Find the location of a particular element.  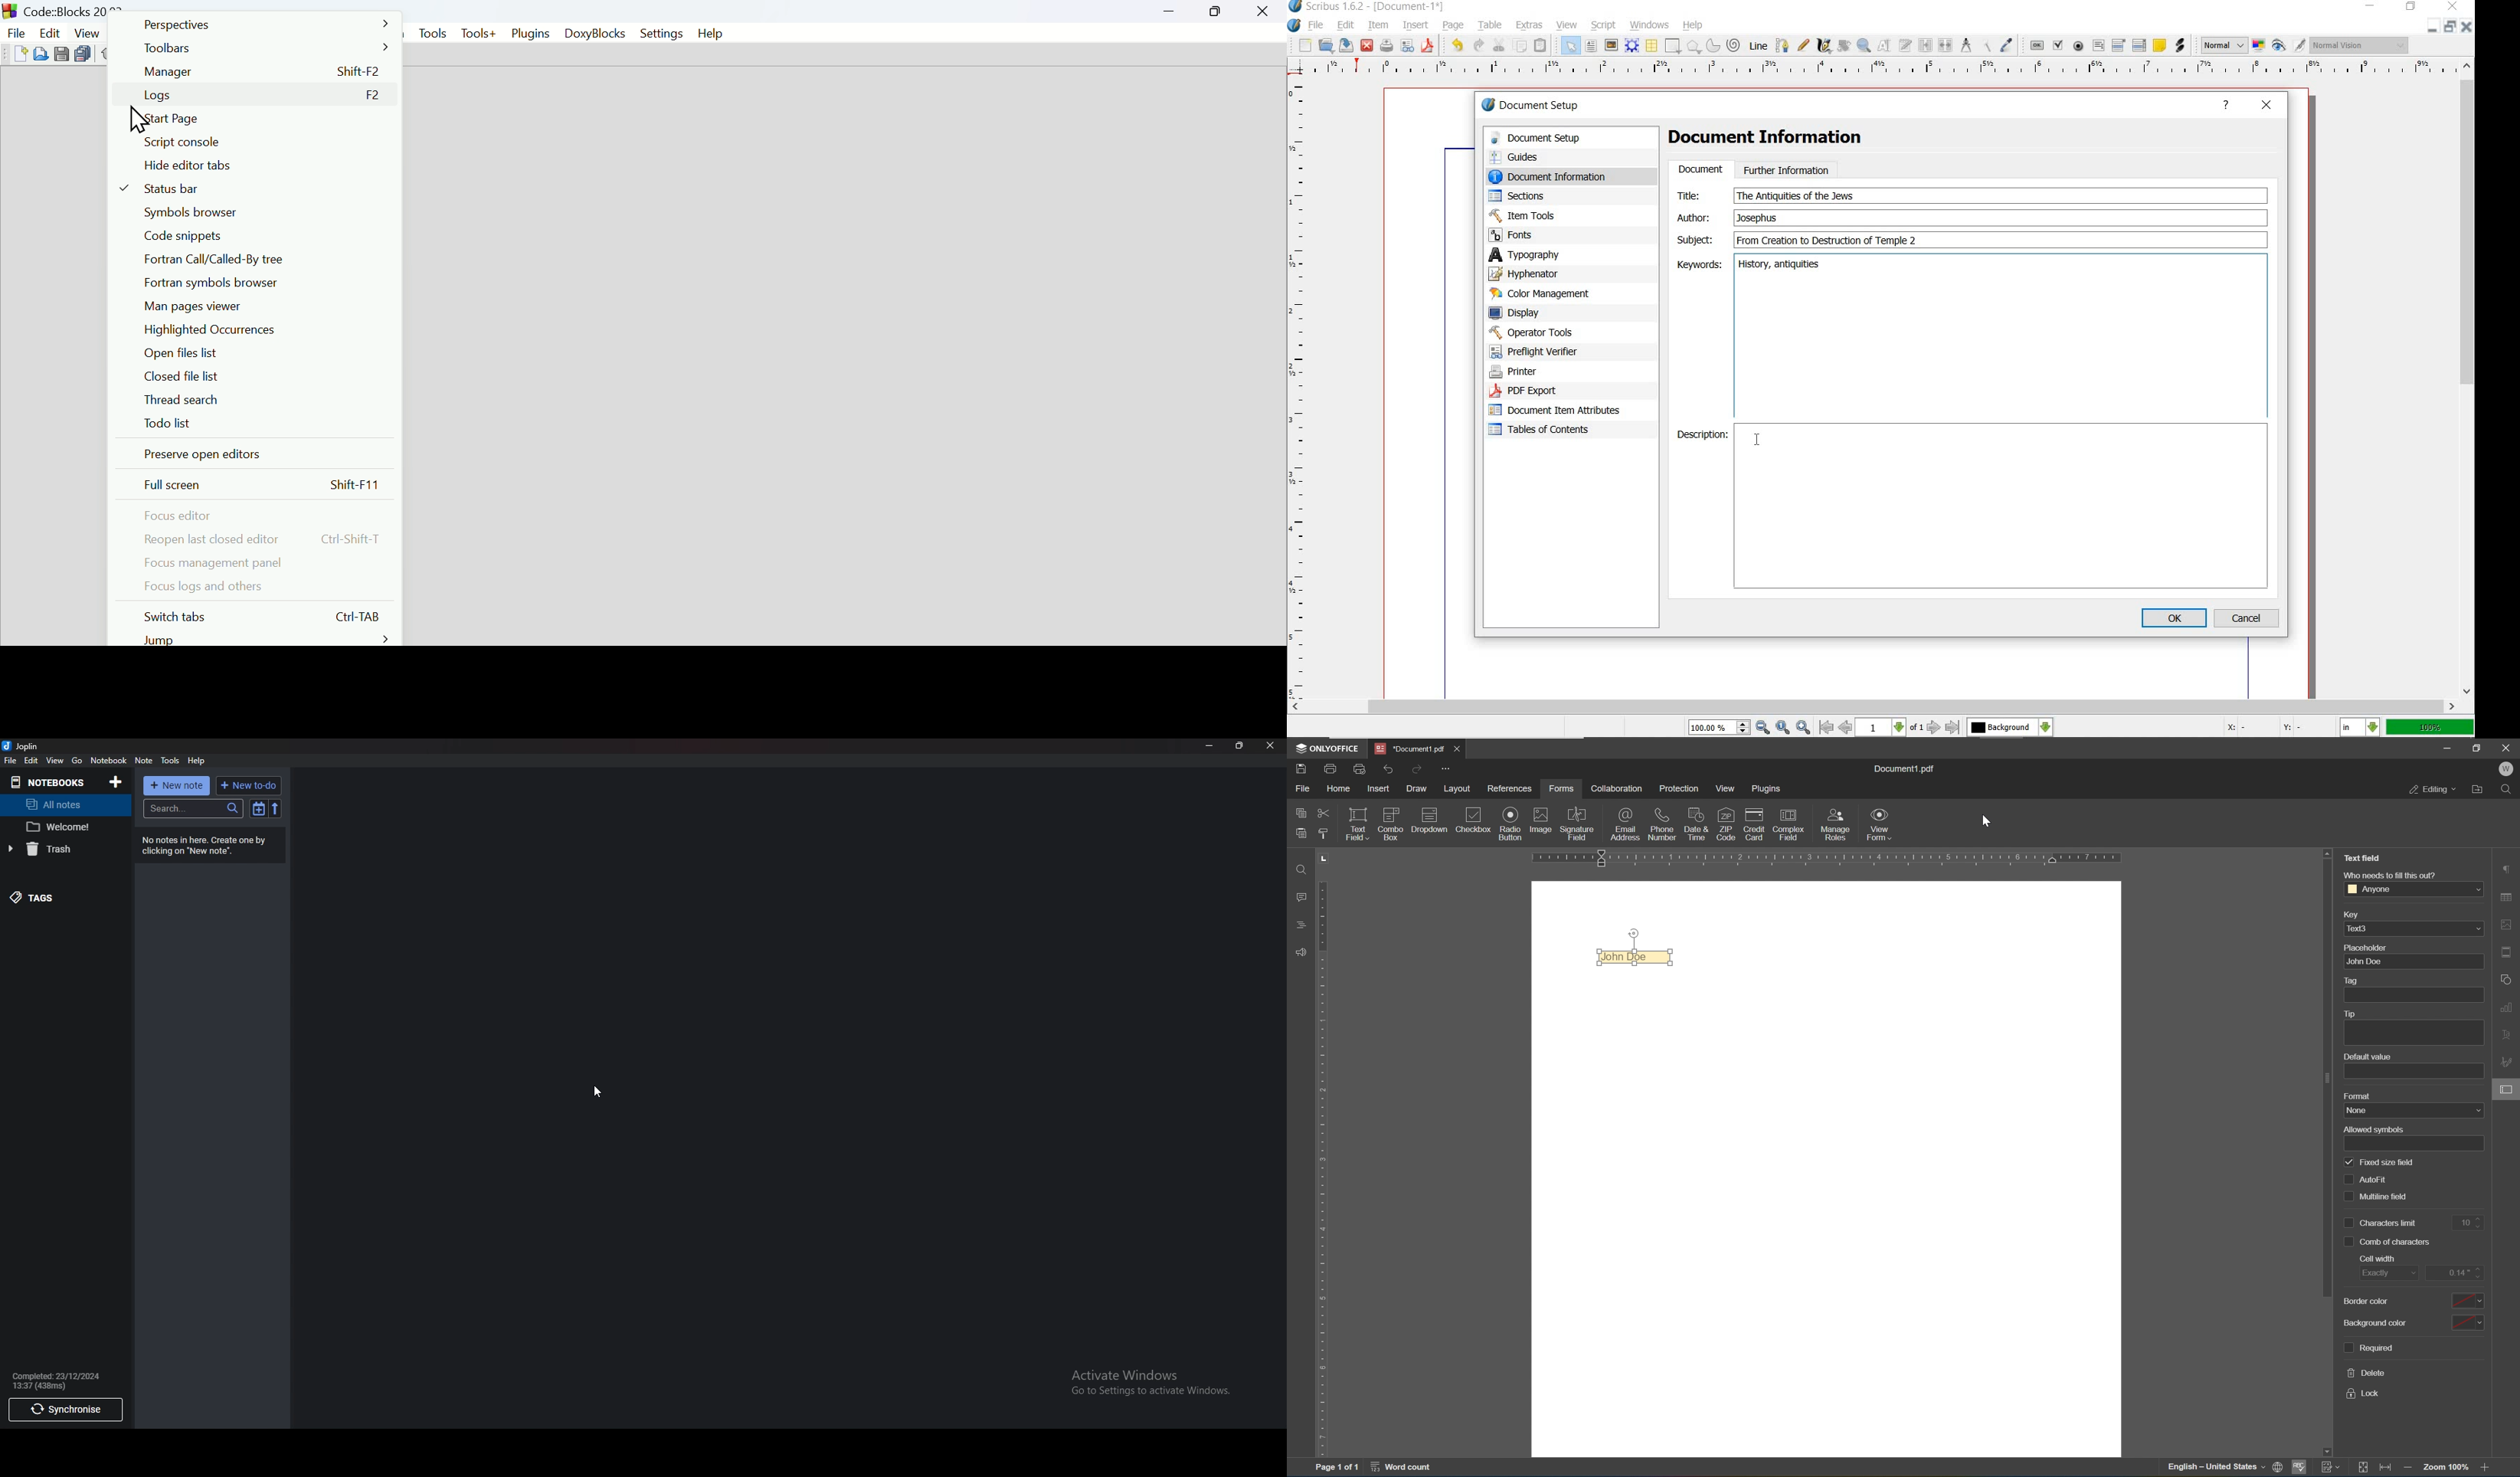

shape is located at coordinates (1693, 46).